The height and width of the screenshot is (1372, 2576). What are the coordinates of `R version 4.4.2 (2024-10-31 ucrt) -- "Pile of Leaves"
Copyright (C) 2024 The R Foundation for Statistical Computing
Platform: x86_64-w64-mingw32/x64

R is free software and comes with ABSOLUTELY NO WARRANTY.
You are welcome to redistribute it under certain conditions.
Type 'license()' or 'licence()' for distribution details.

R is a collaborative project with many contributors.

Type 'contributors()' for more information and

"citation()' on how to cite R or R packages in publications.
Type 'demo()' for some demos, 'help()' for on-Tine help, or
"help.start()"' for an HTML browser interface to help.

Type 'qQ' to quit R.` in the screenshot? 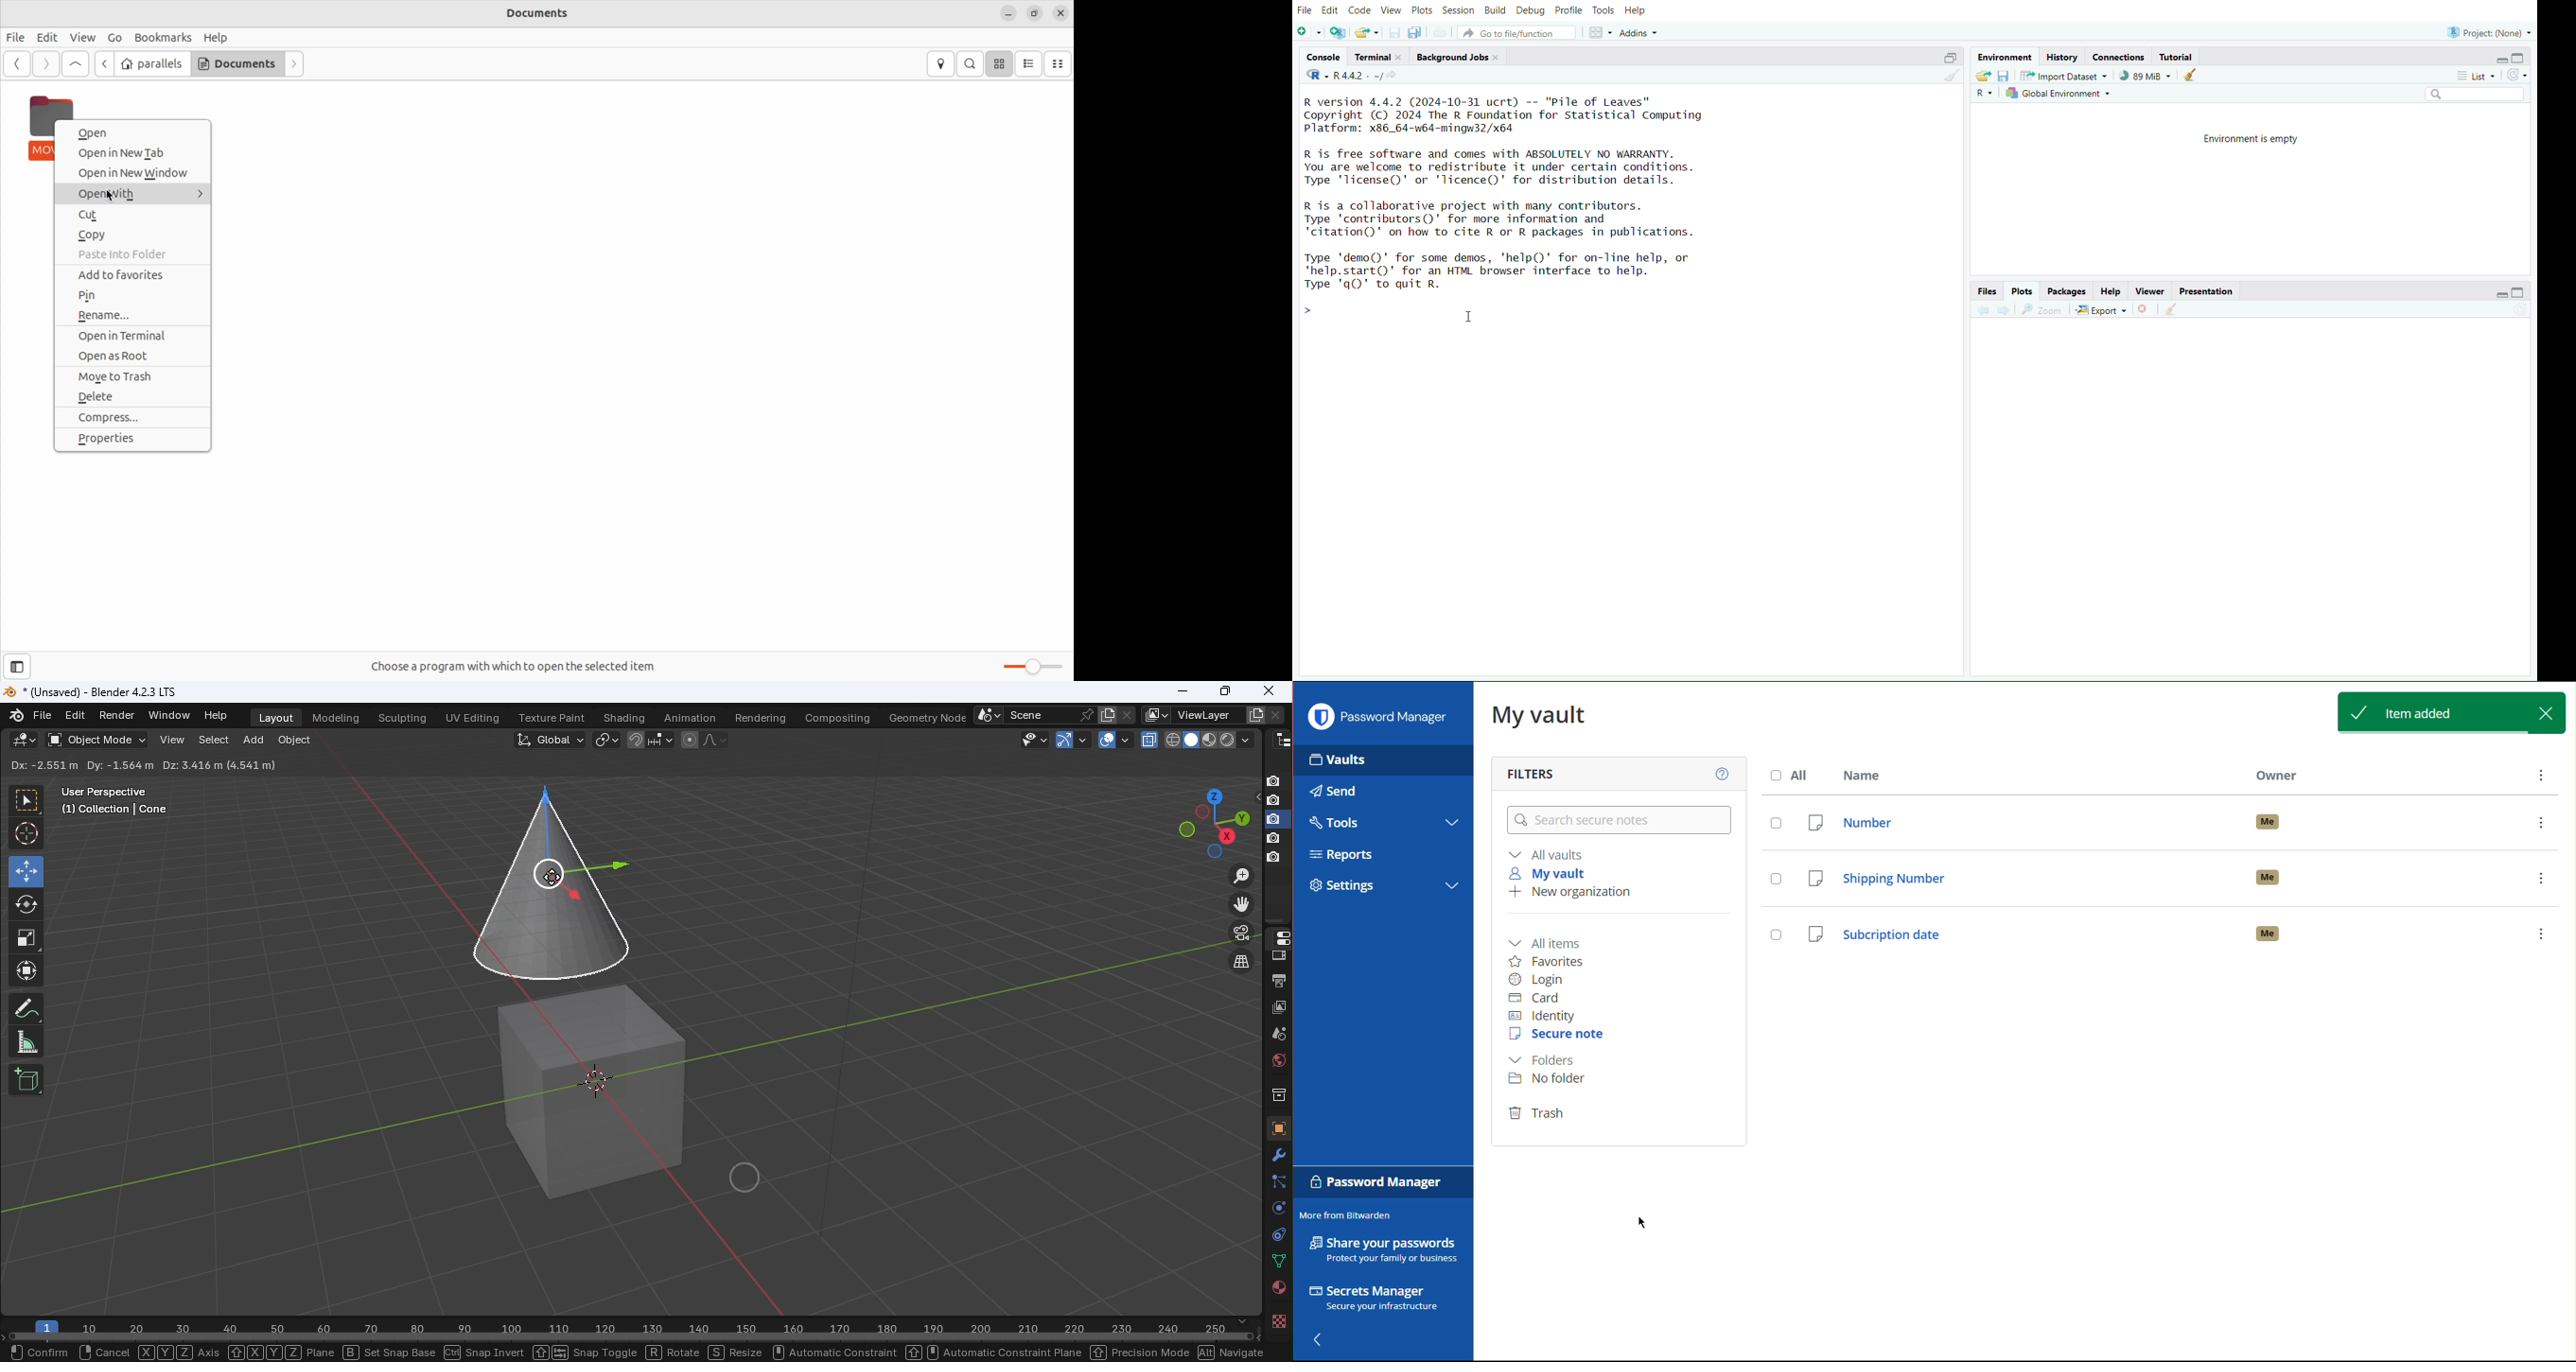 It's located at (1518, 196).